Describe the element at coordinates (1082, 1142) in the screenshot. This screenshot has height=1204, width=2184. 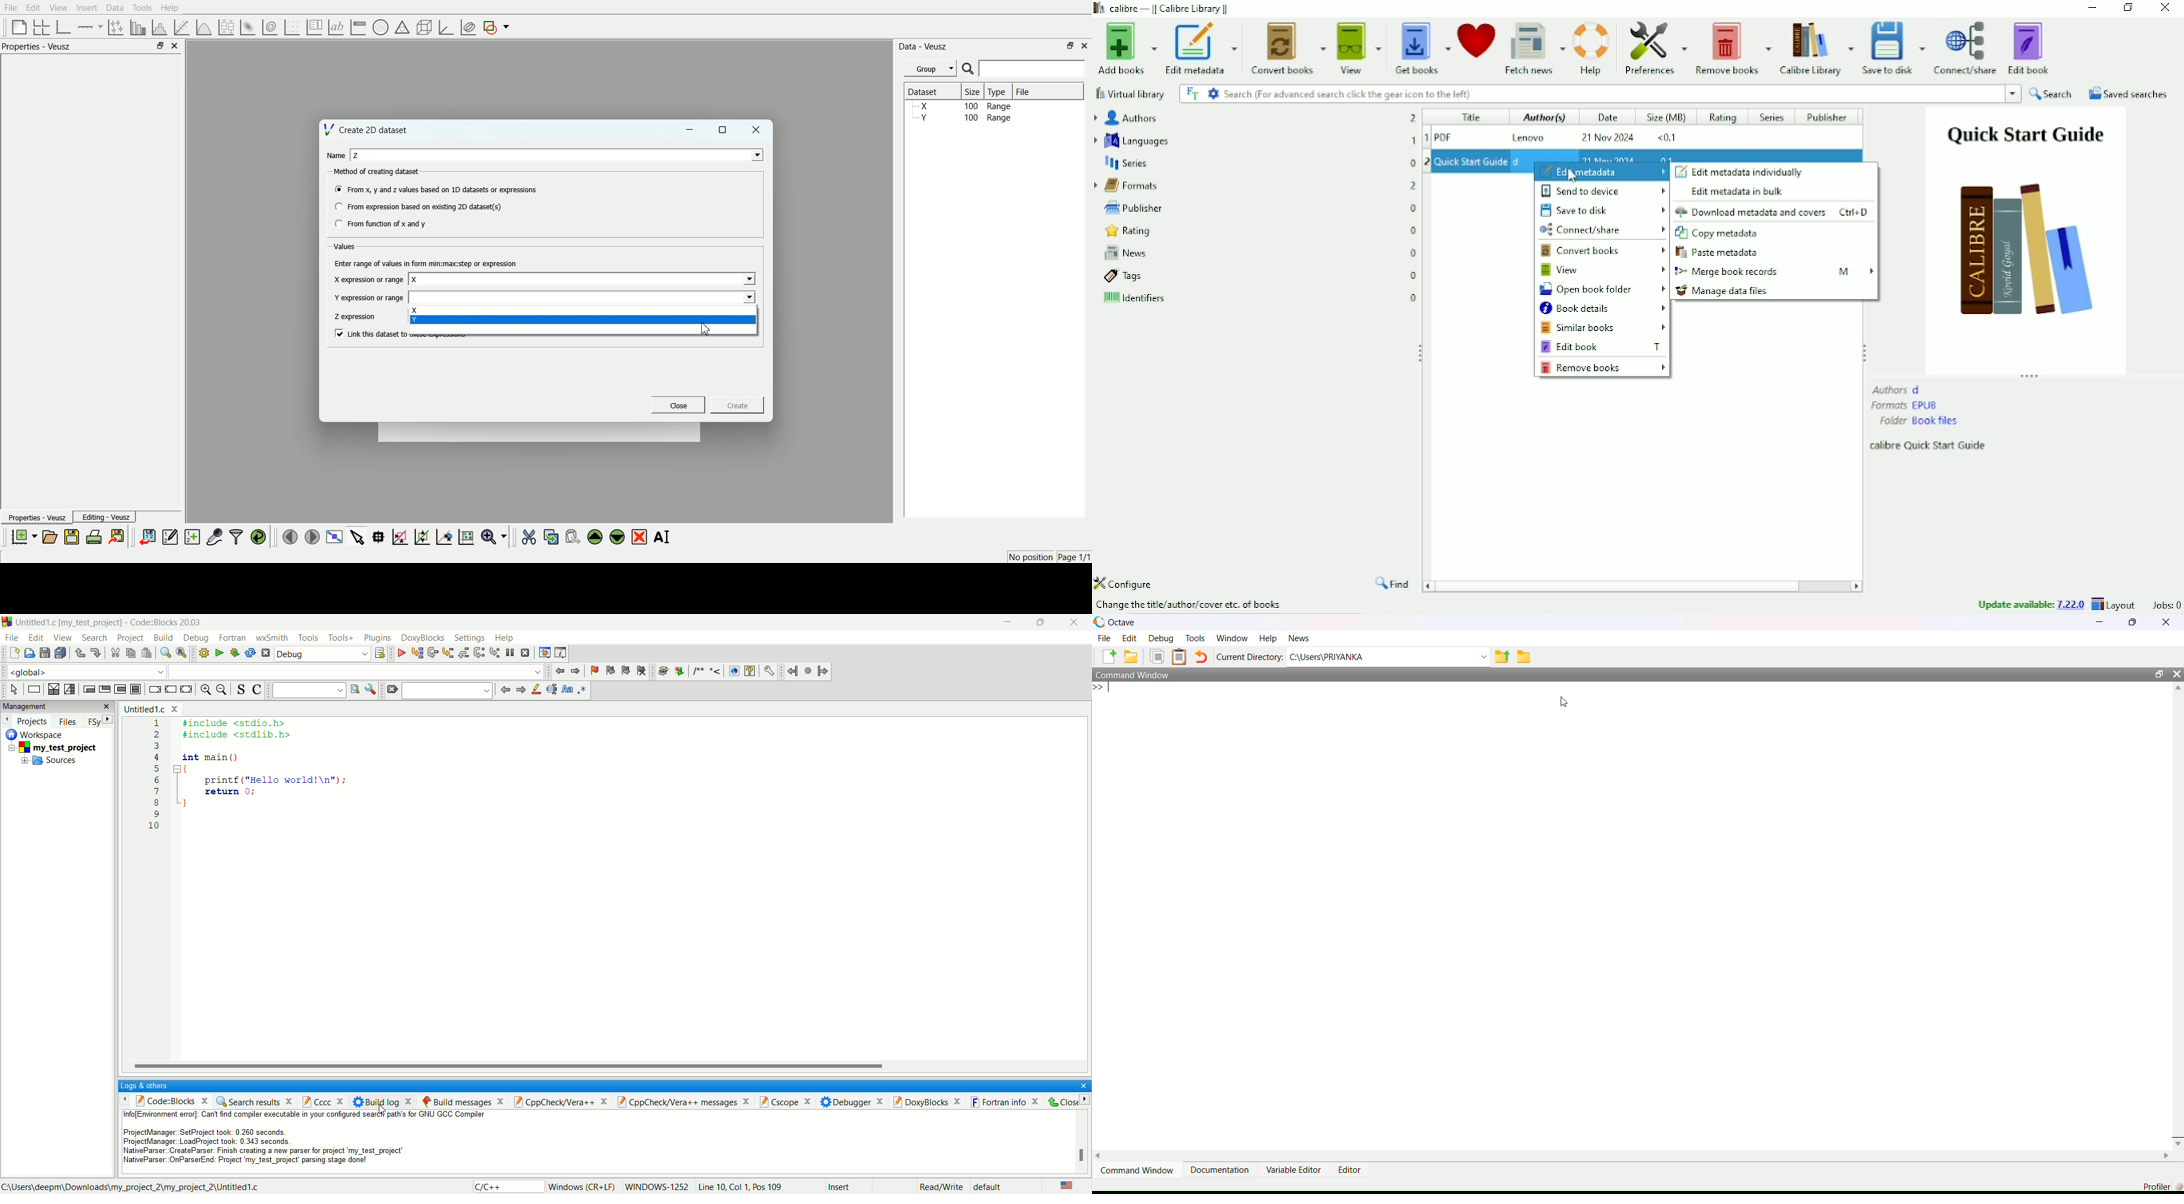
I see `vertical scroll bar` at that location.